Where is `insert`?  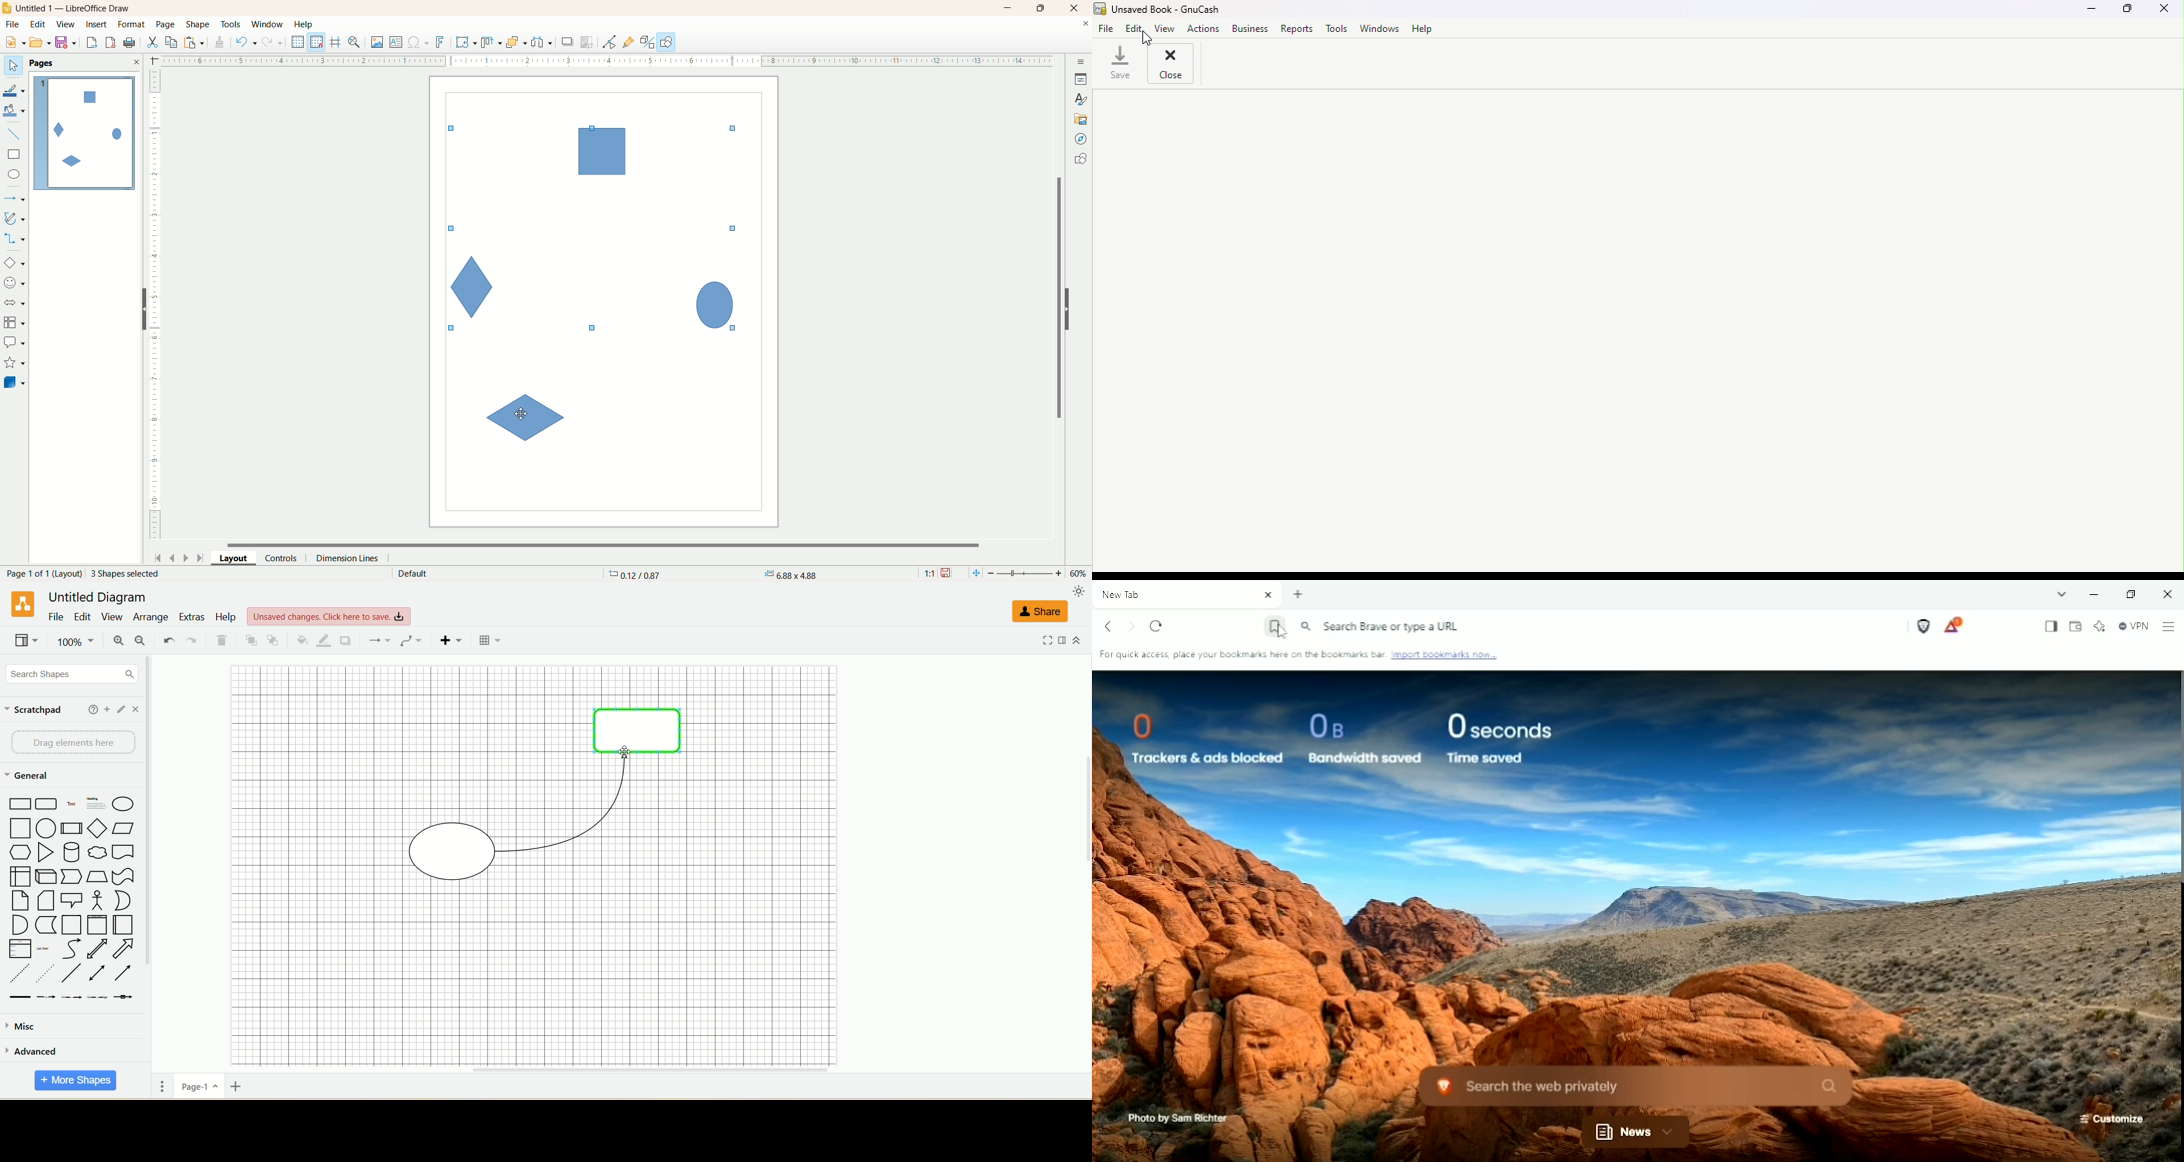 insert is located at coordinates (98, 24).